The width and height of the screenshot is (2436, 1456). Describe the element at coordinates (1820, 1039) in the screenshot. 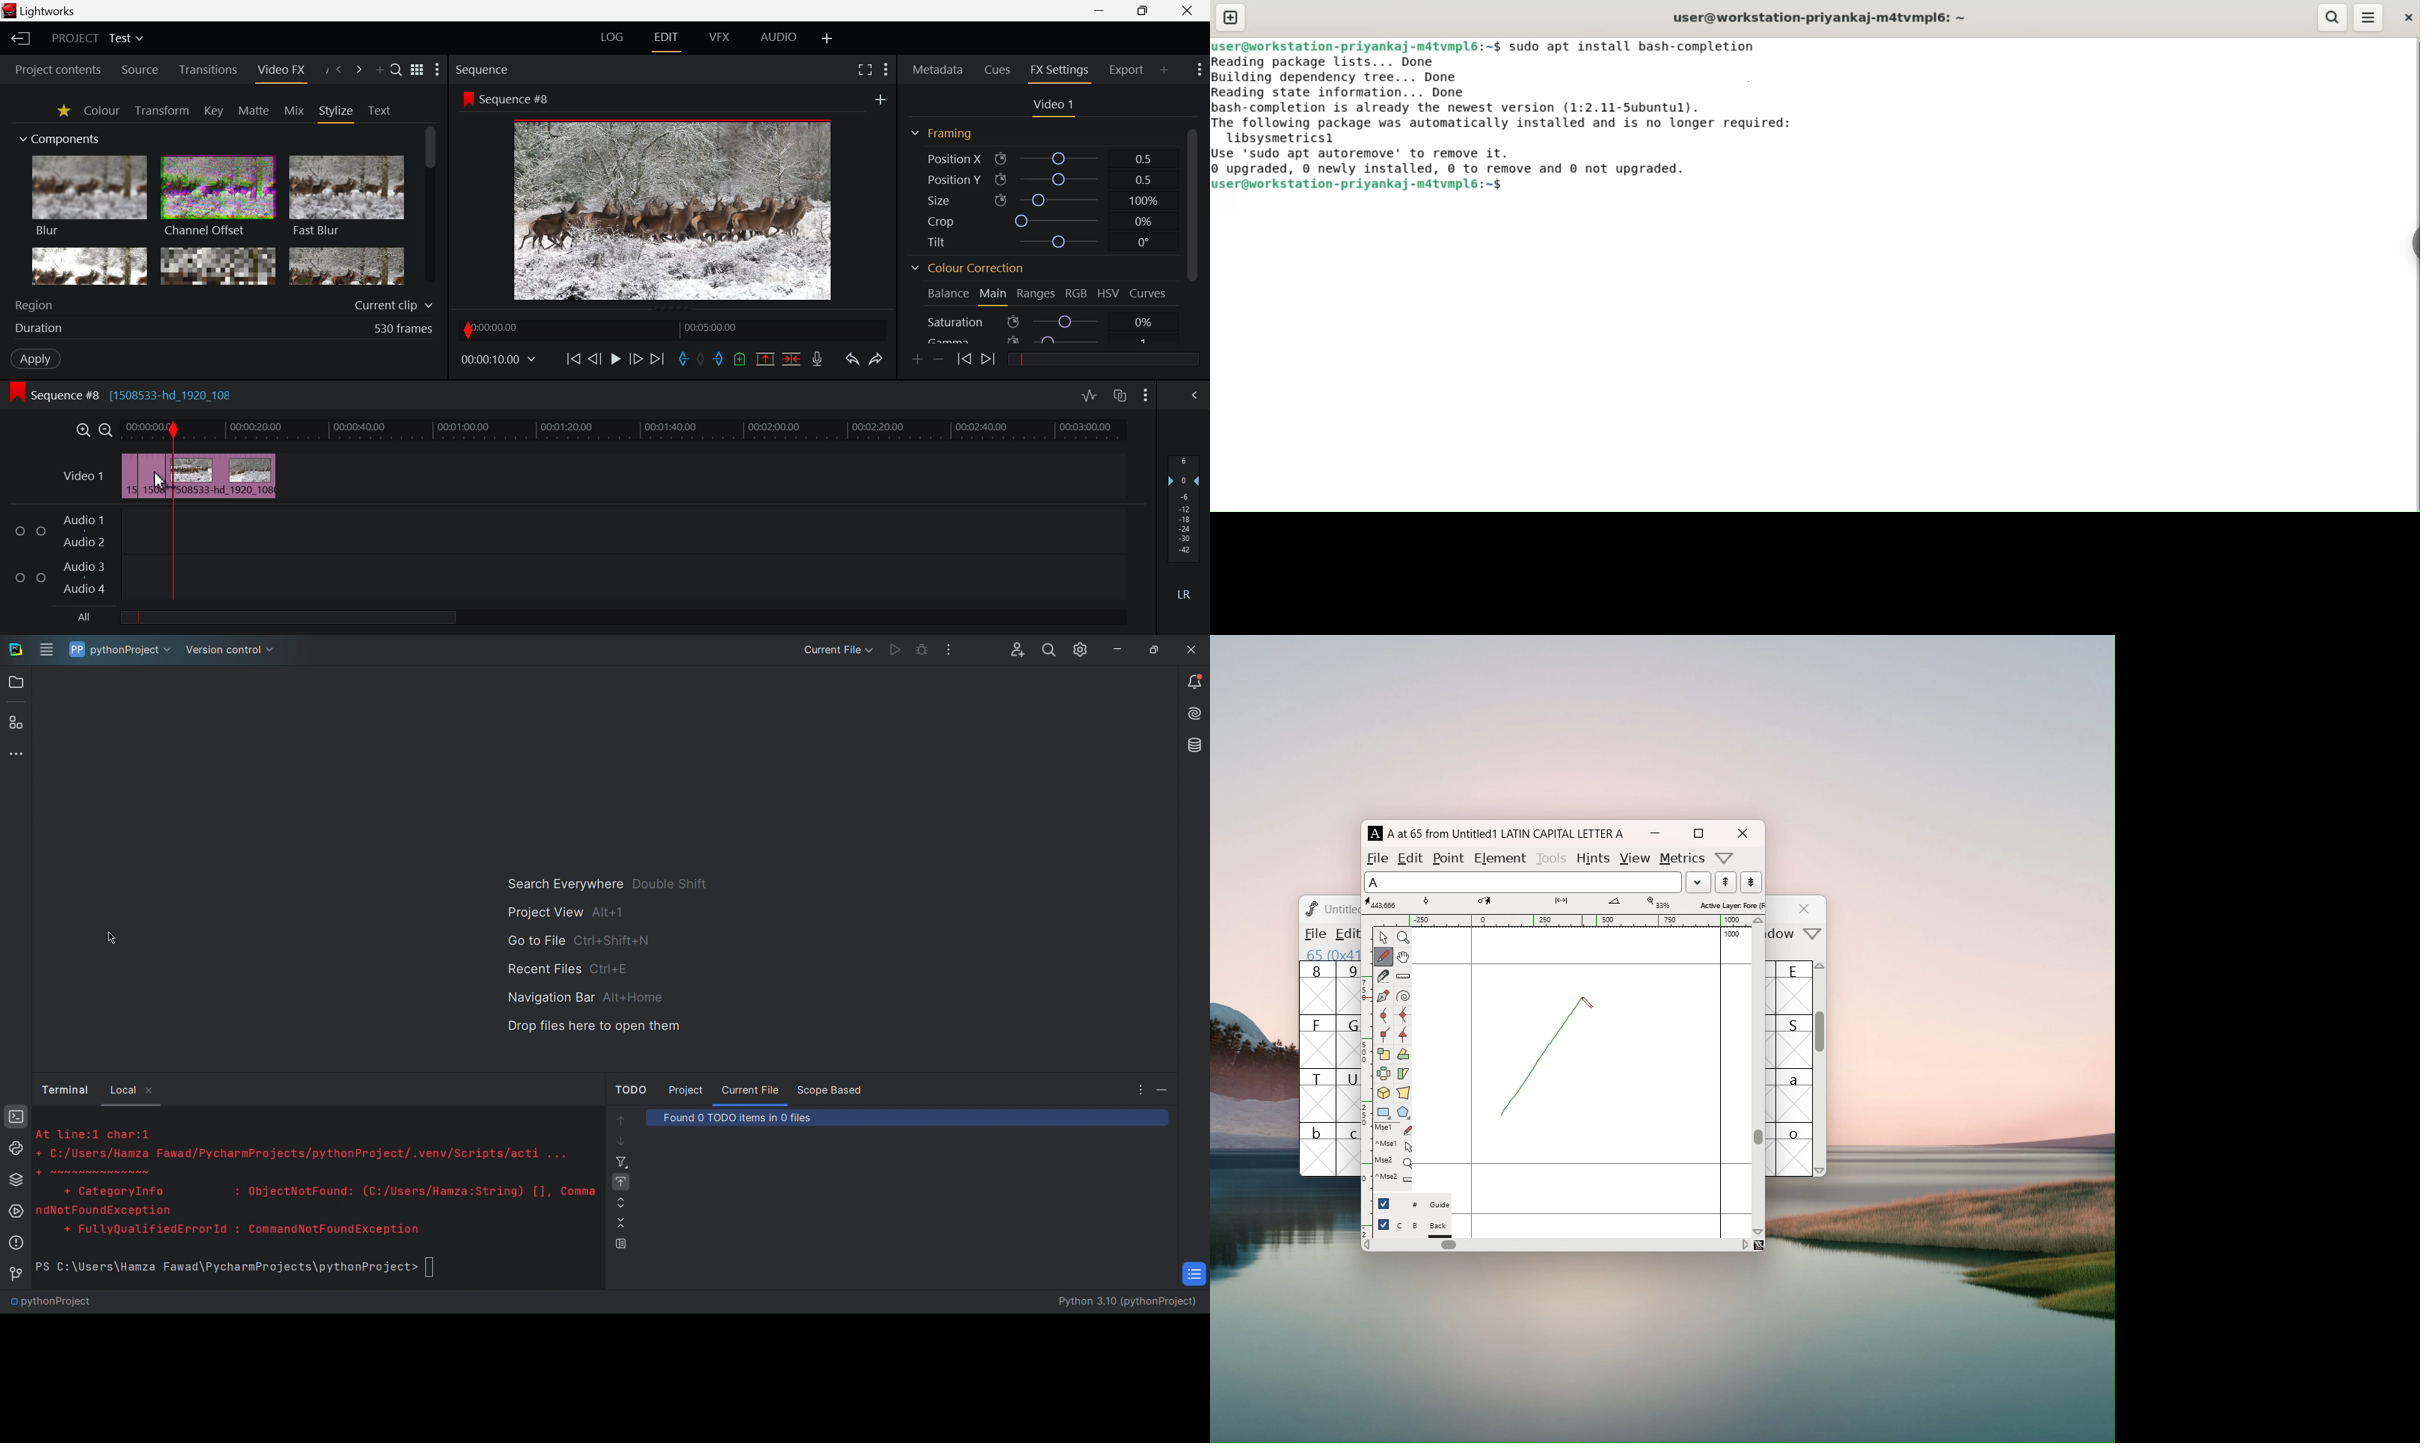

I see `scrollbar` at that location.